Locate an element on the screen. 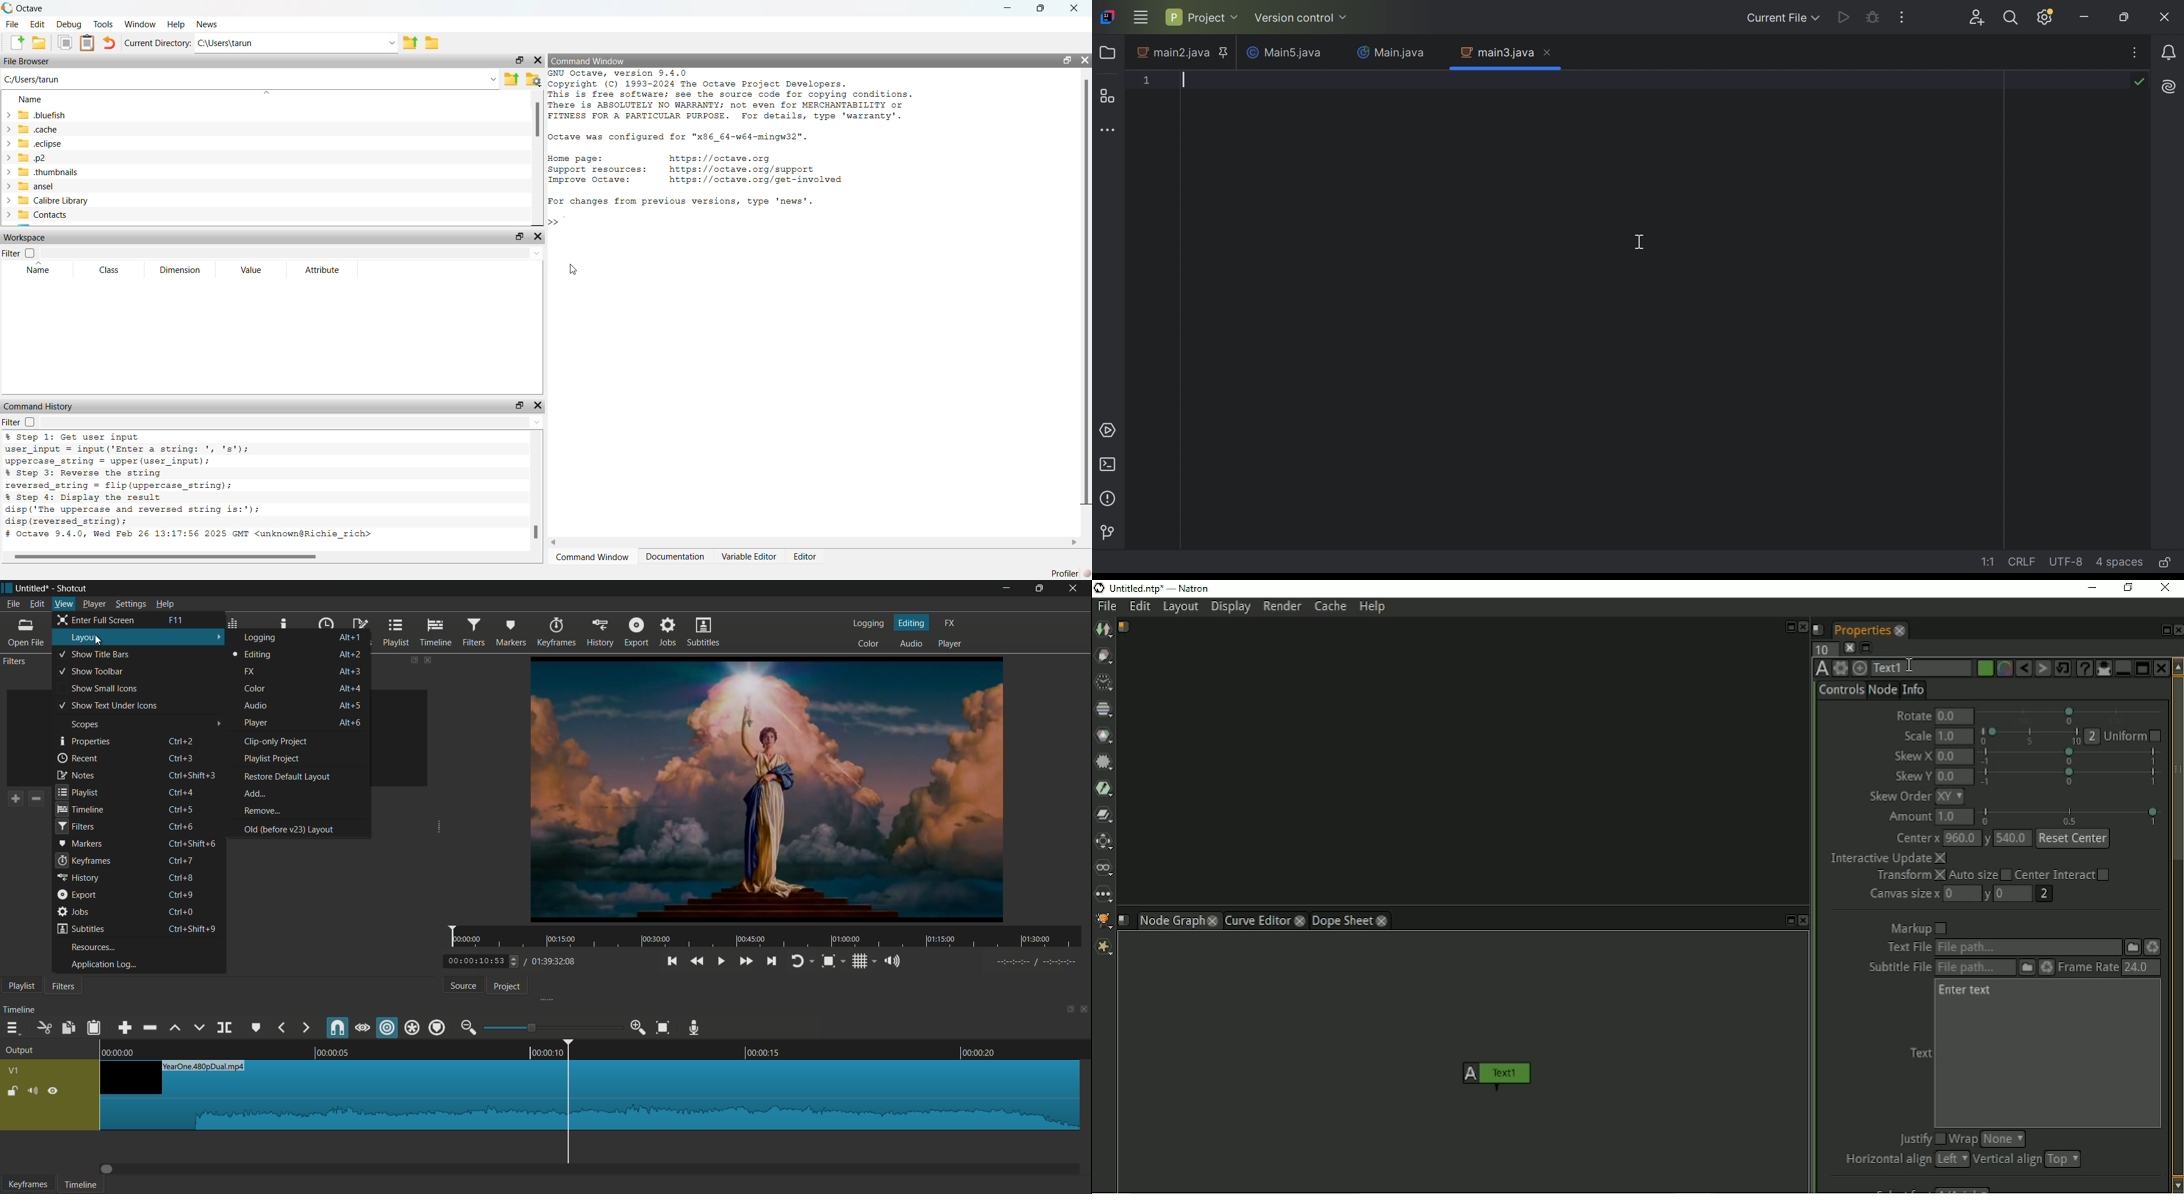 The height and width of the screenshot is (1204, 2184). filters is located at coordinates (74, 827).